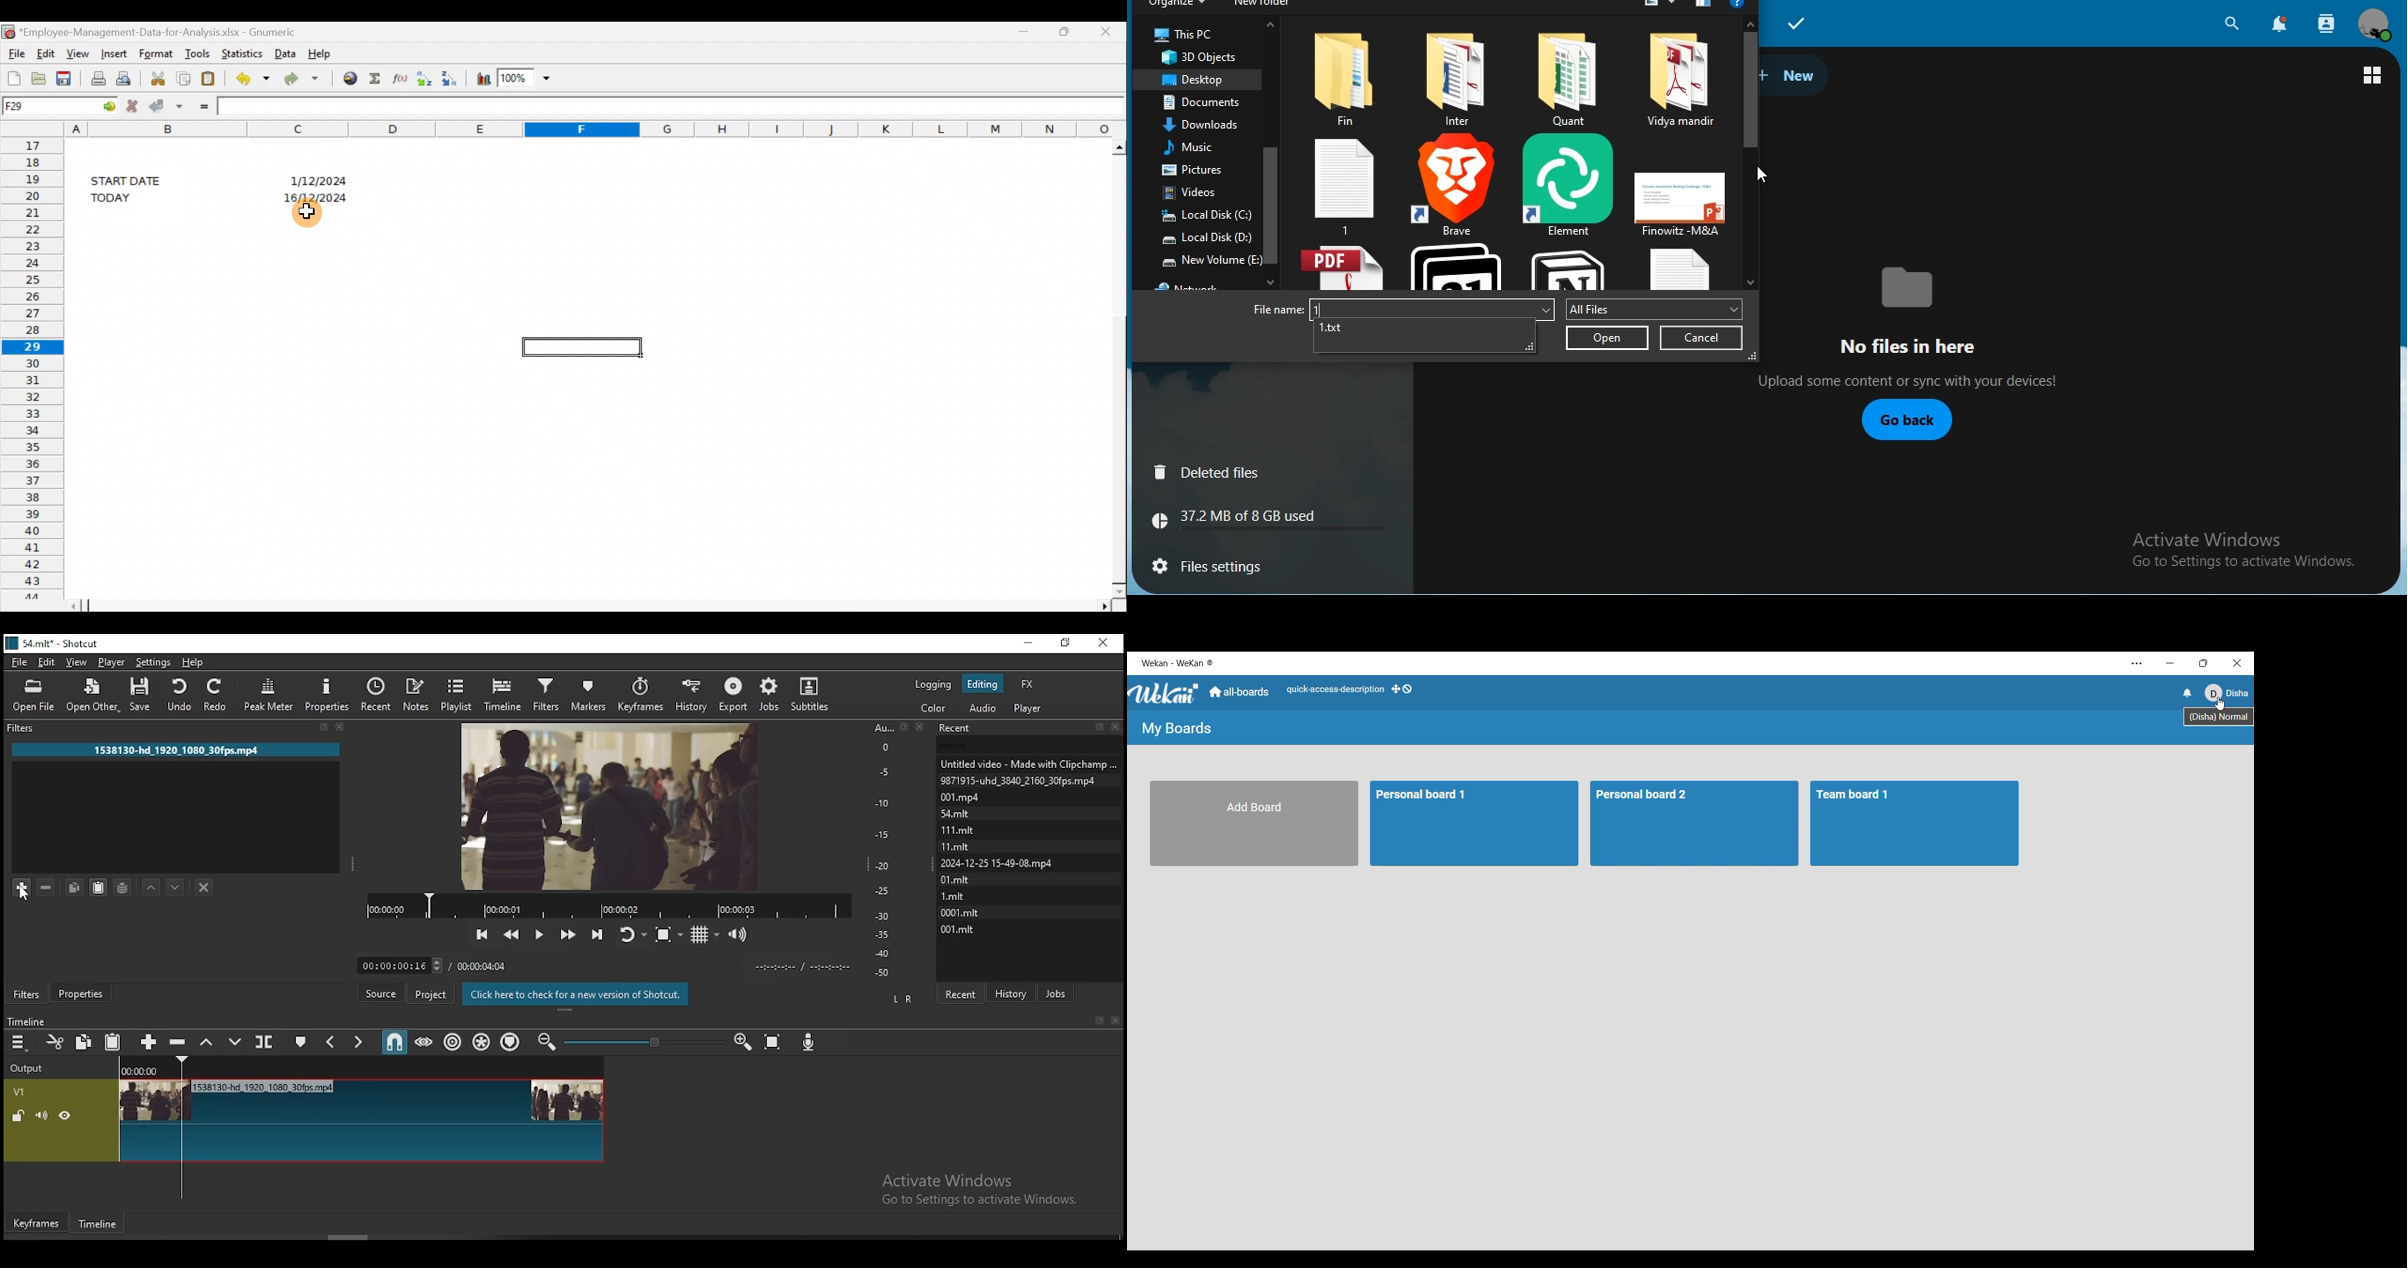 This screenshot has width=2408, height=1288. I want to click on 111.Mmit, so click(959, 829).